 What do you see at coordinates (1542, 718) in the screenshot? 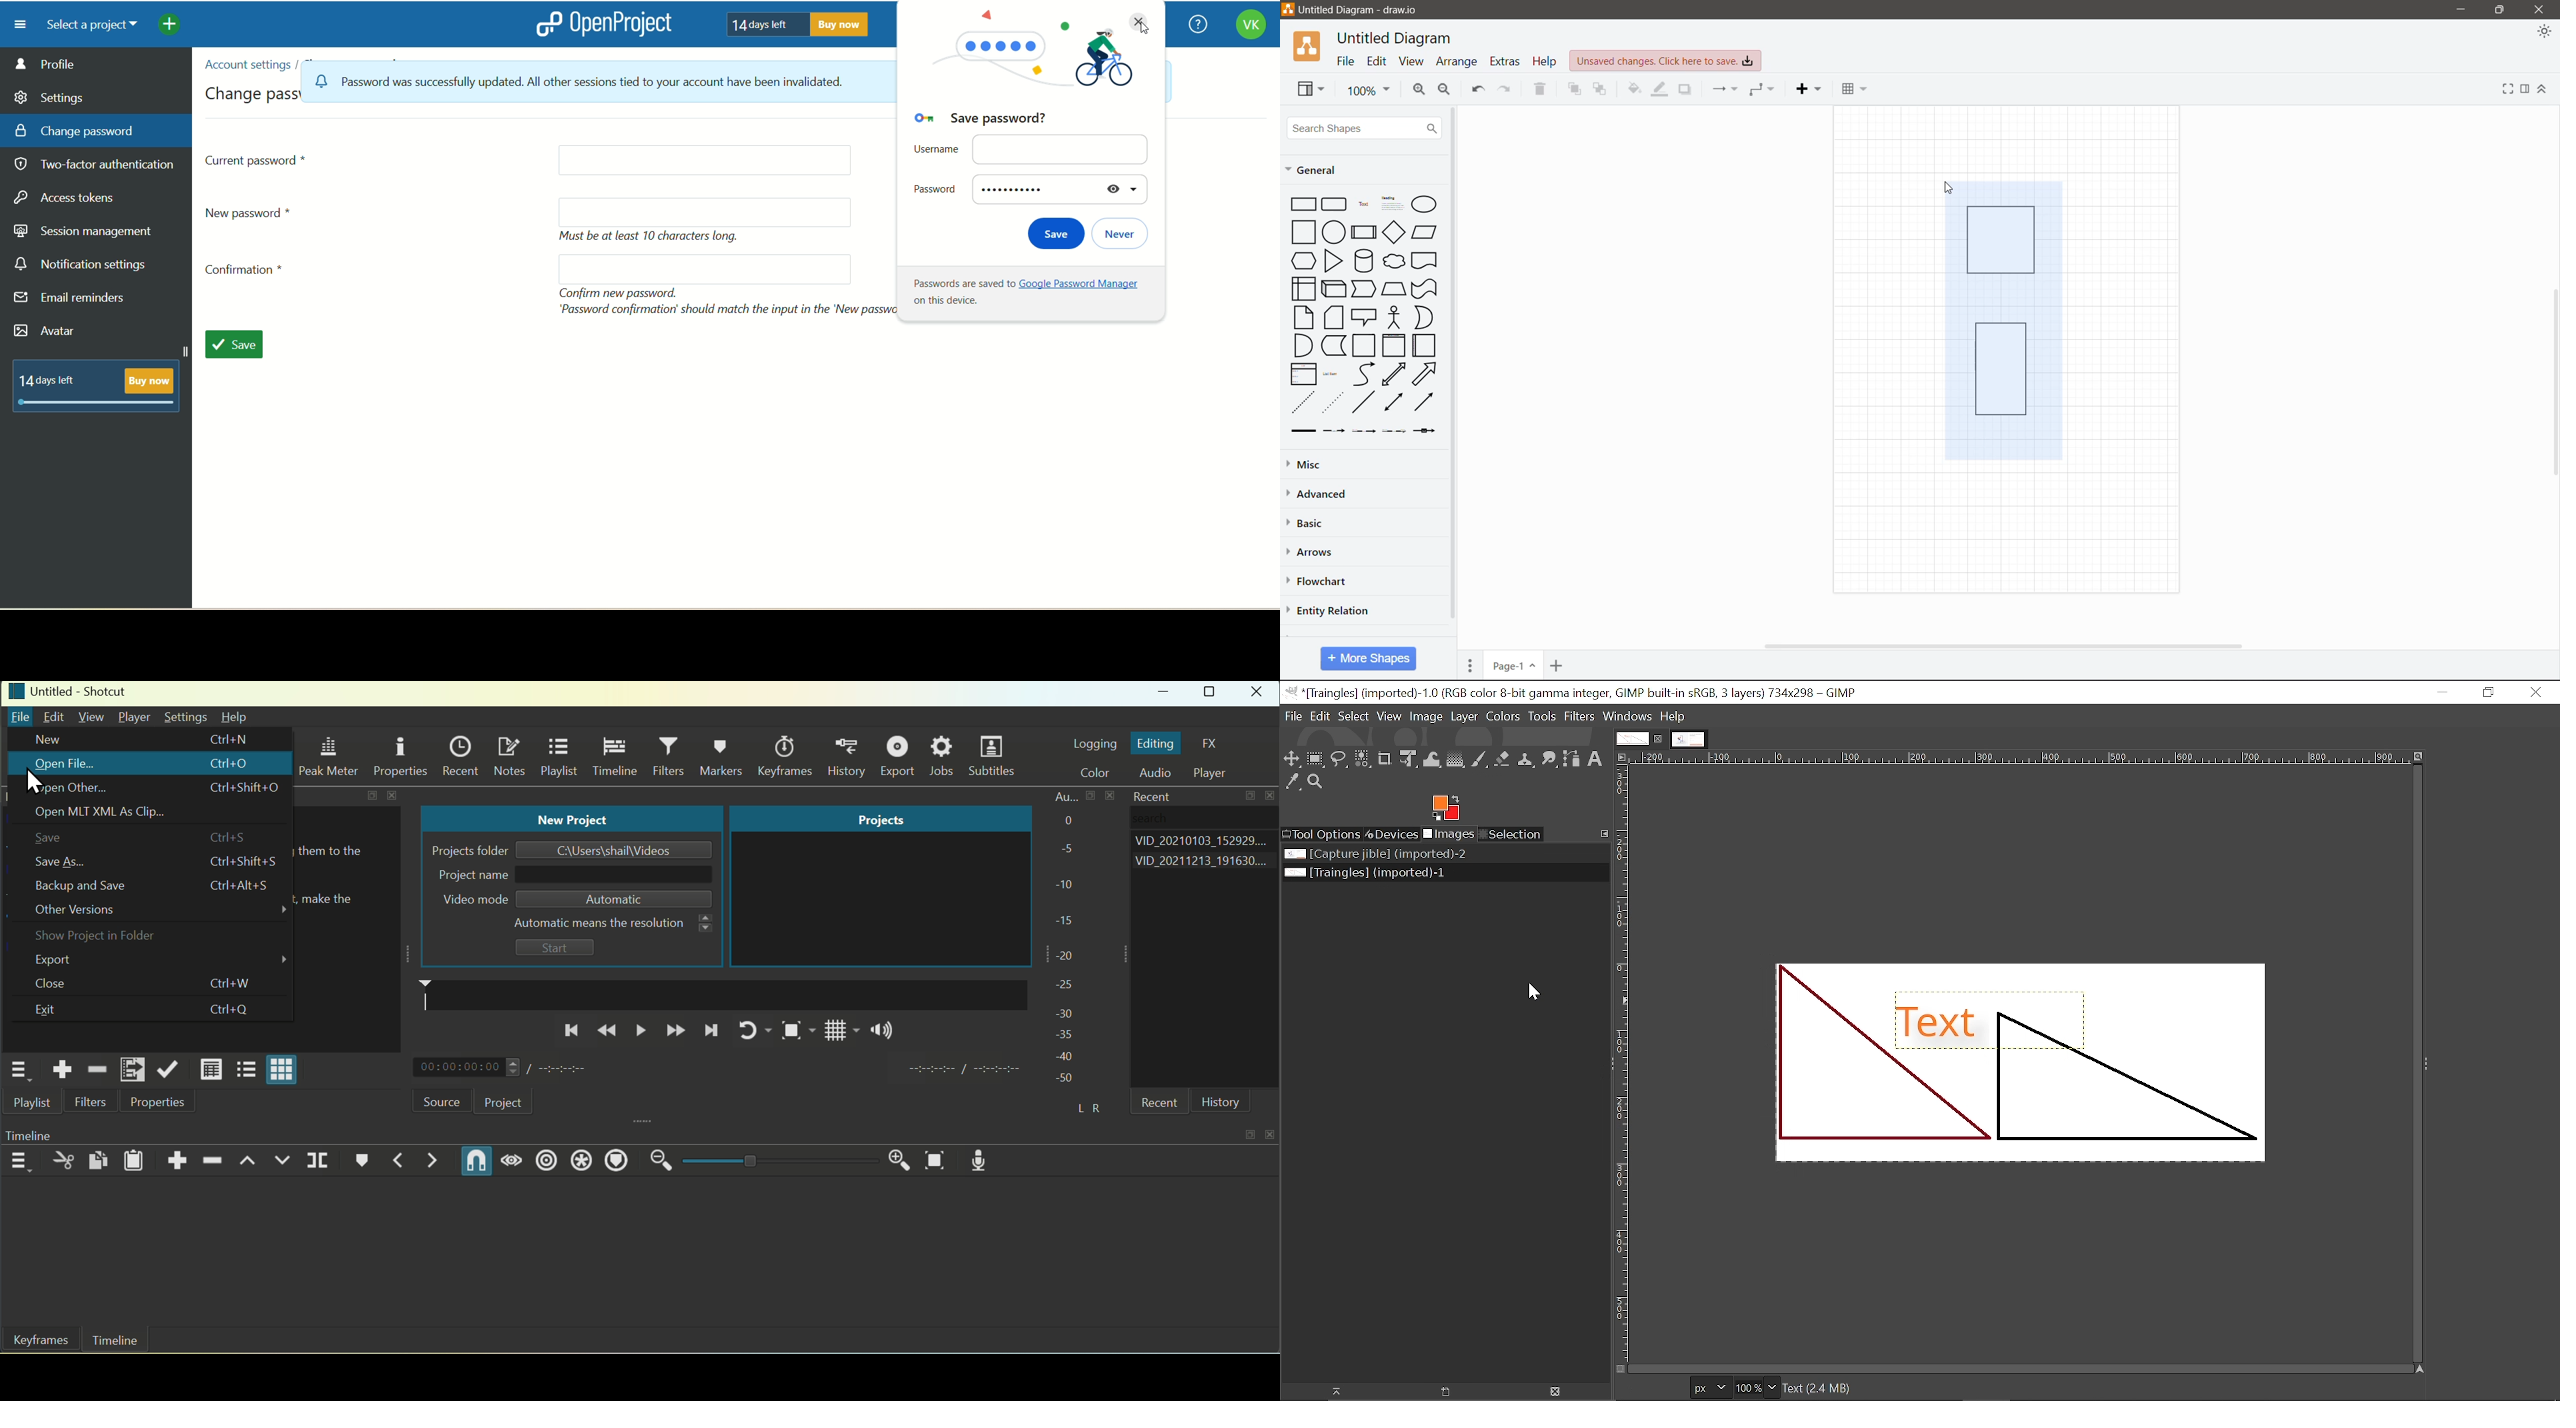
I see `Tools` at bounding box center [1542, 718].